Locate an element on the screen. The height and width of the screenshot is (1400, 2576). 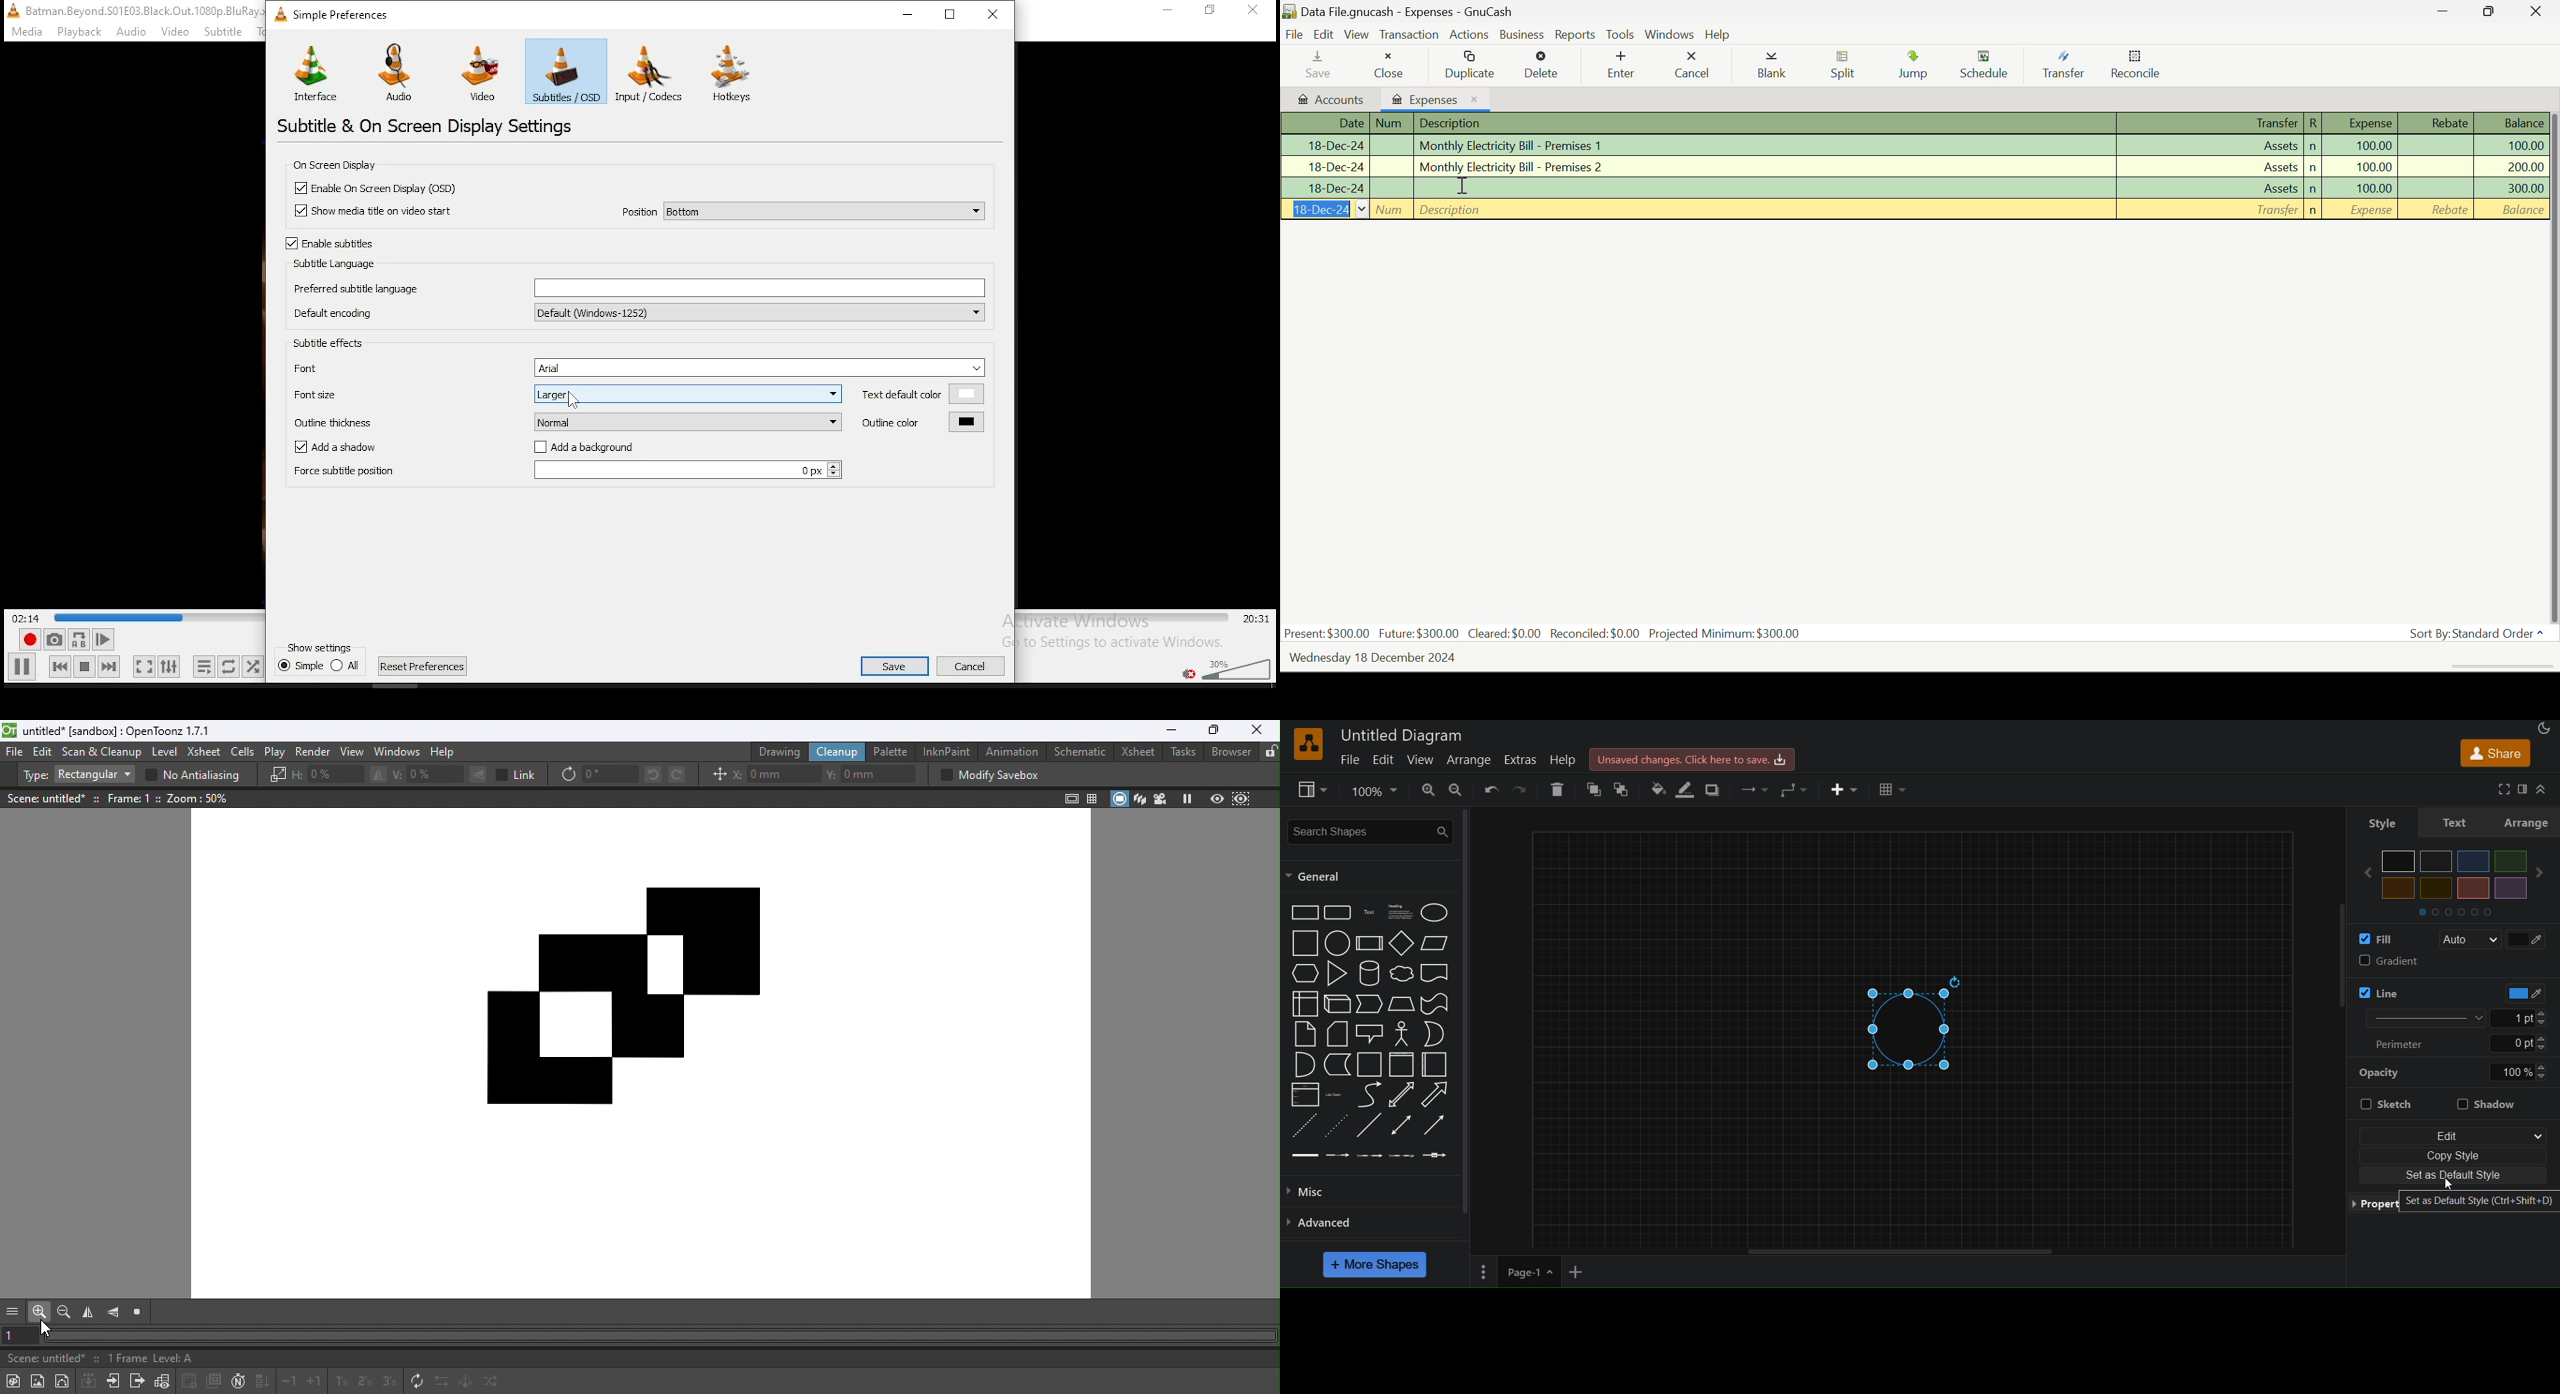
waypoints is located at coordinates (1795, 789).